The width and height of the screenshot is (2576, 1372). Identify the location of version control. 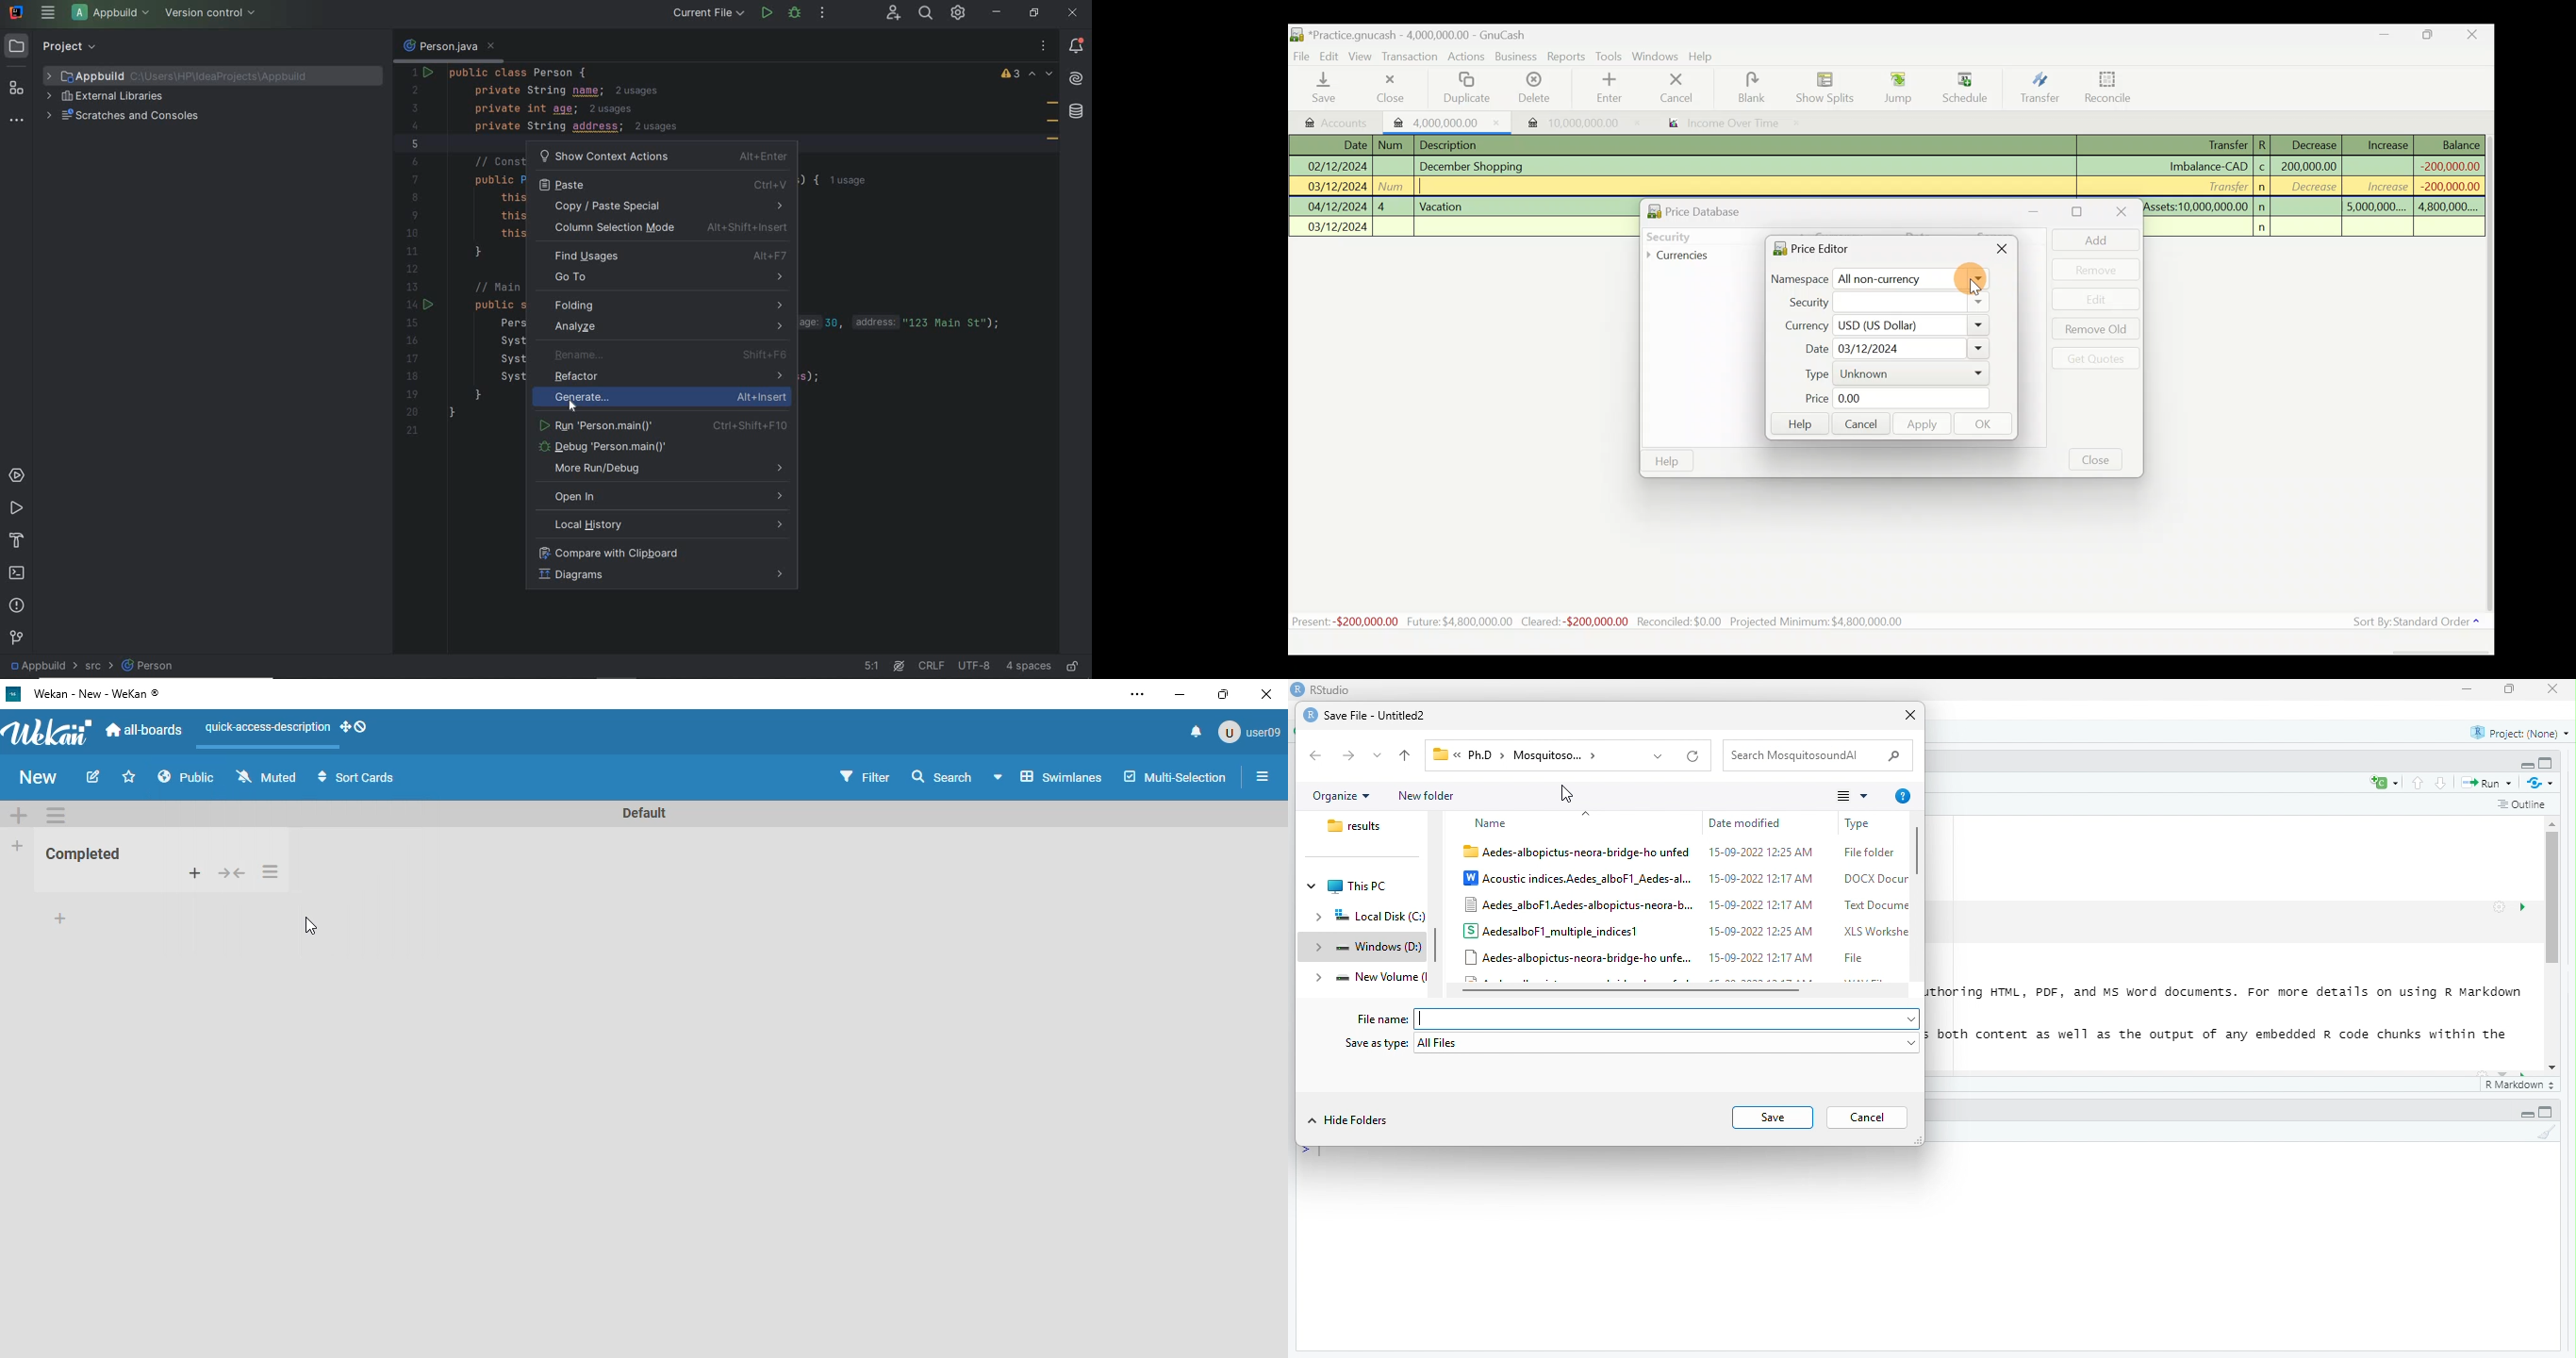
(17, 637).